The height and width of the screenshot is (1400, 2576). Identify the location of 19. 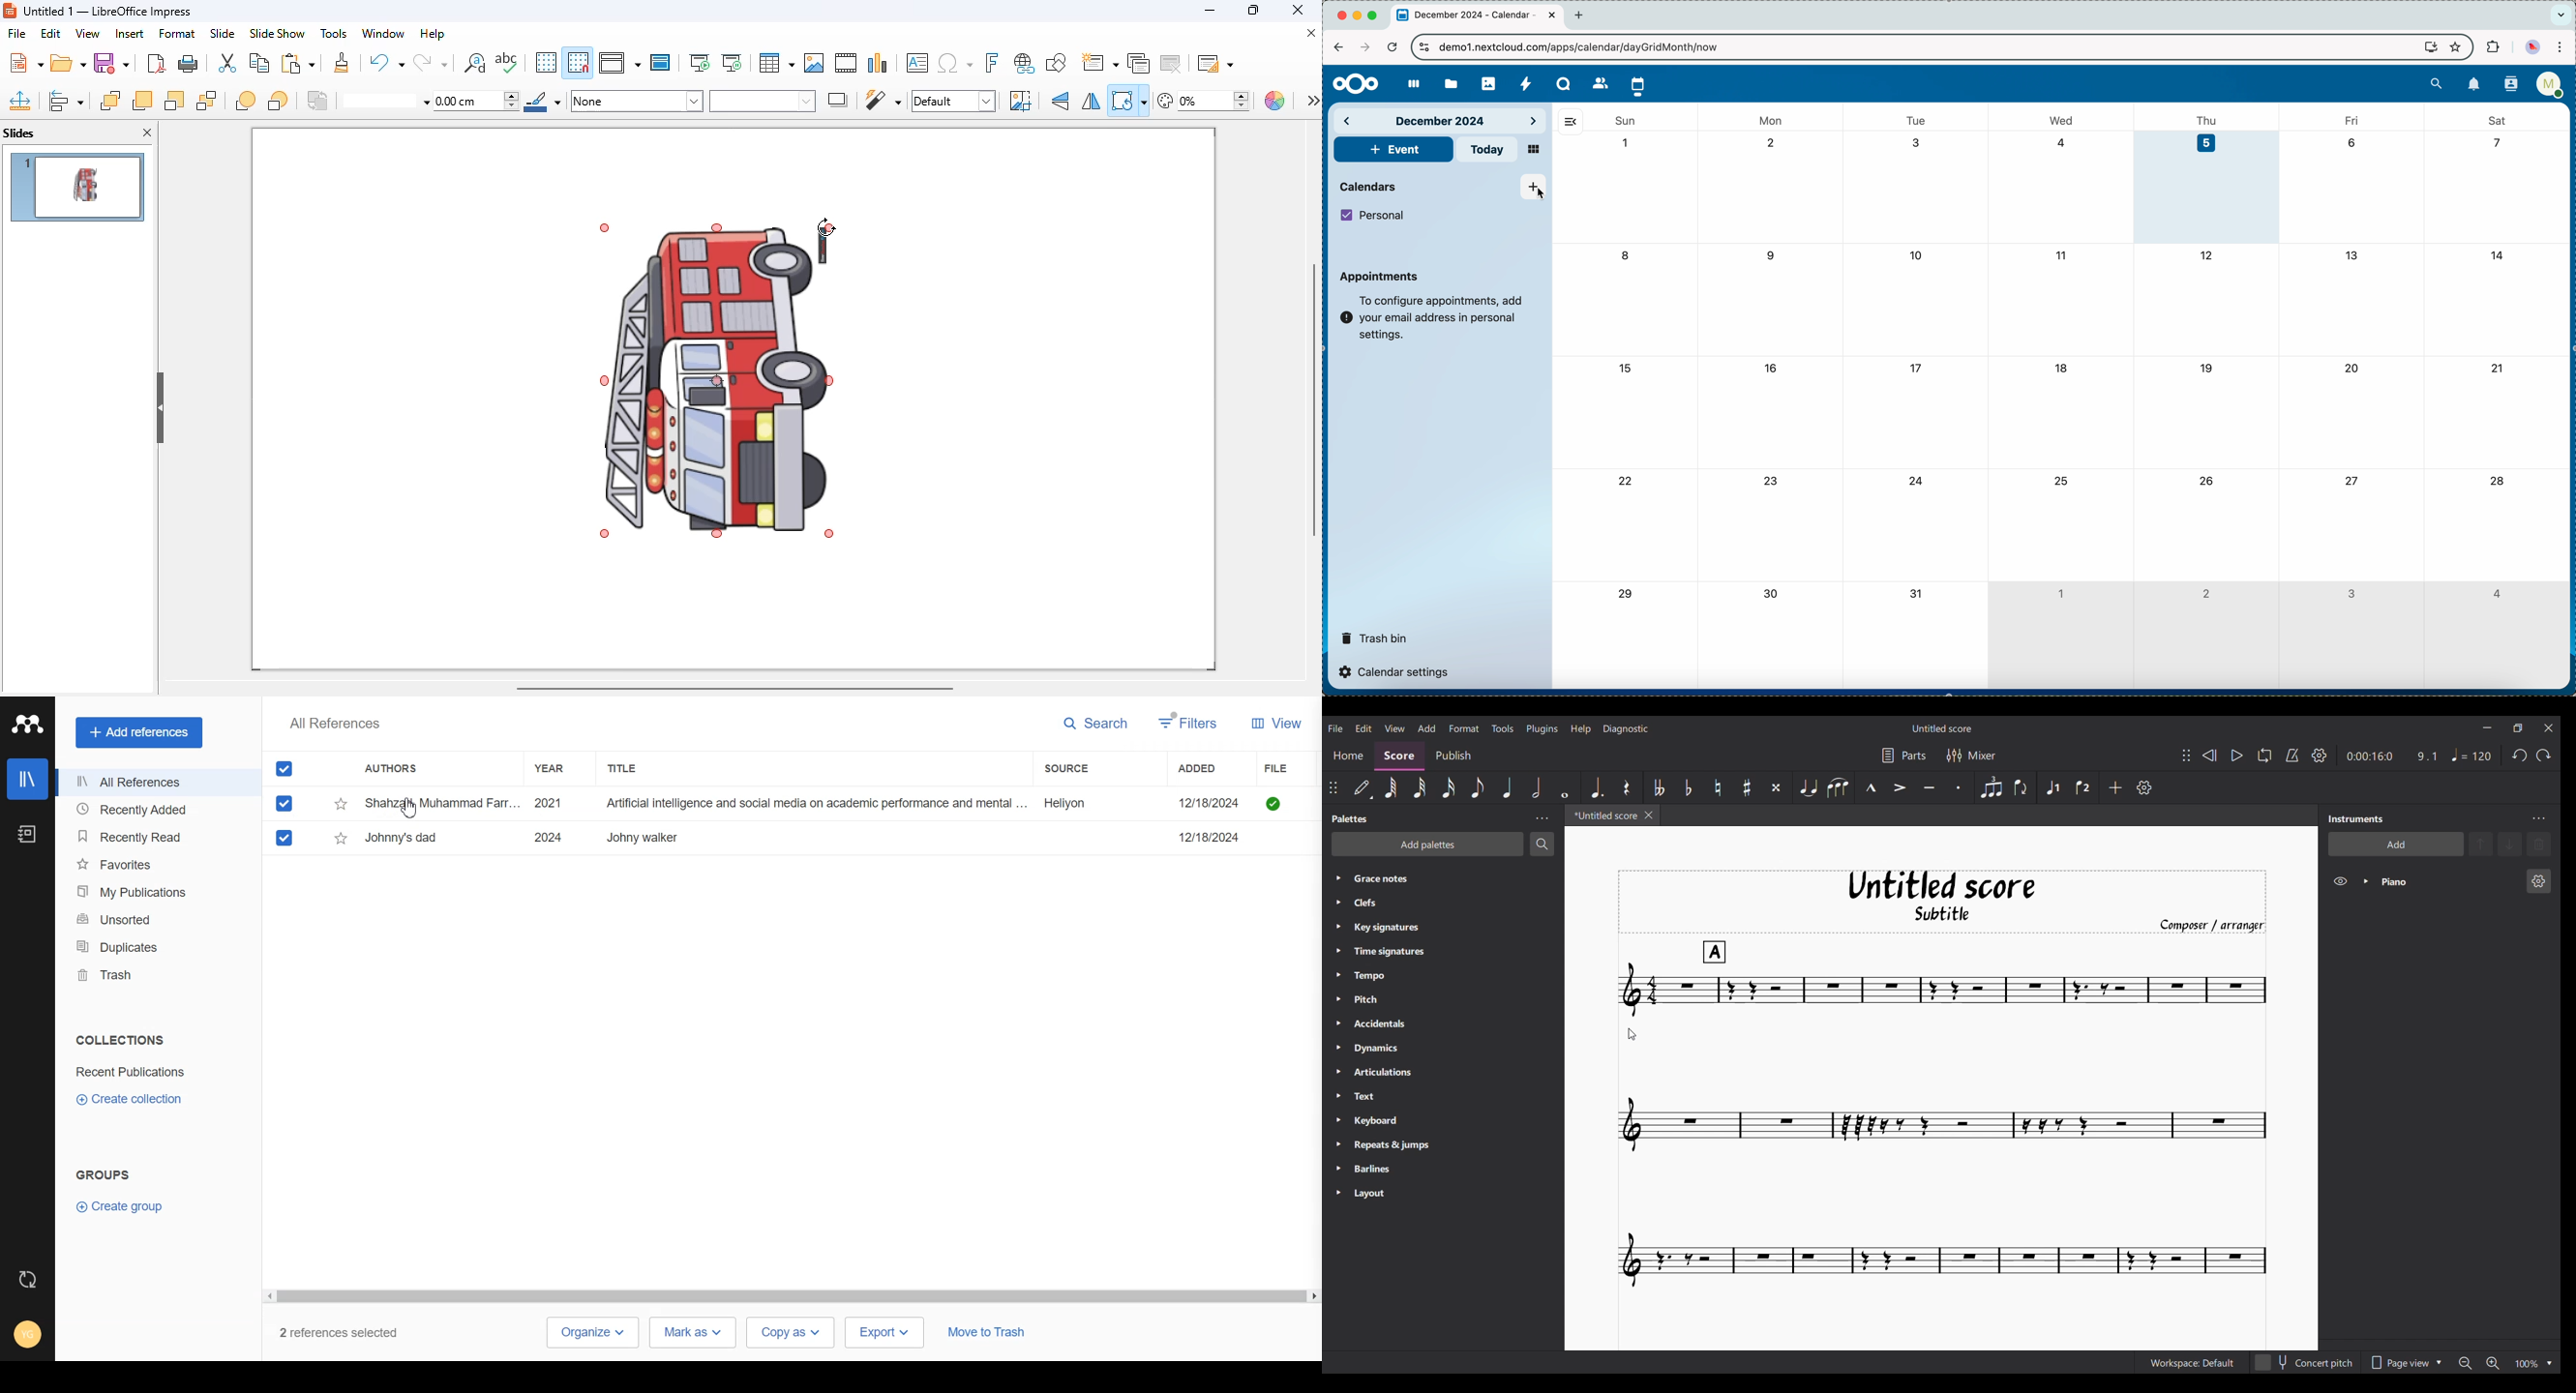
(2207, 368).